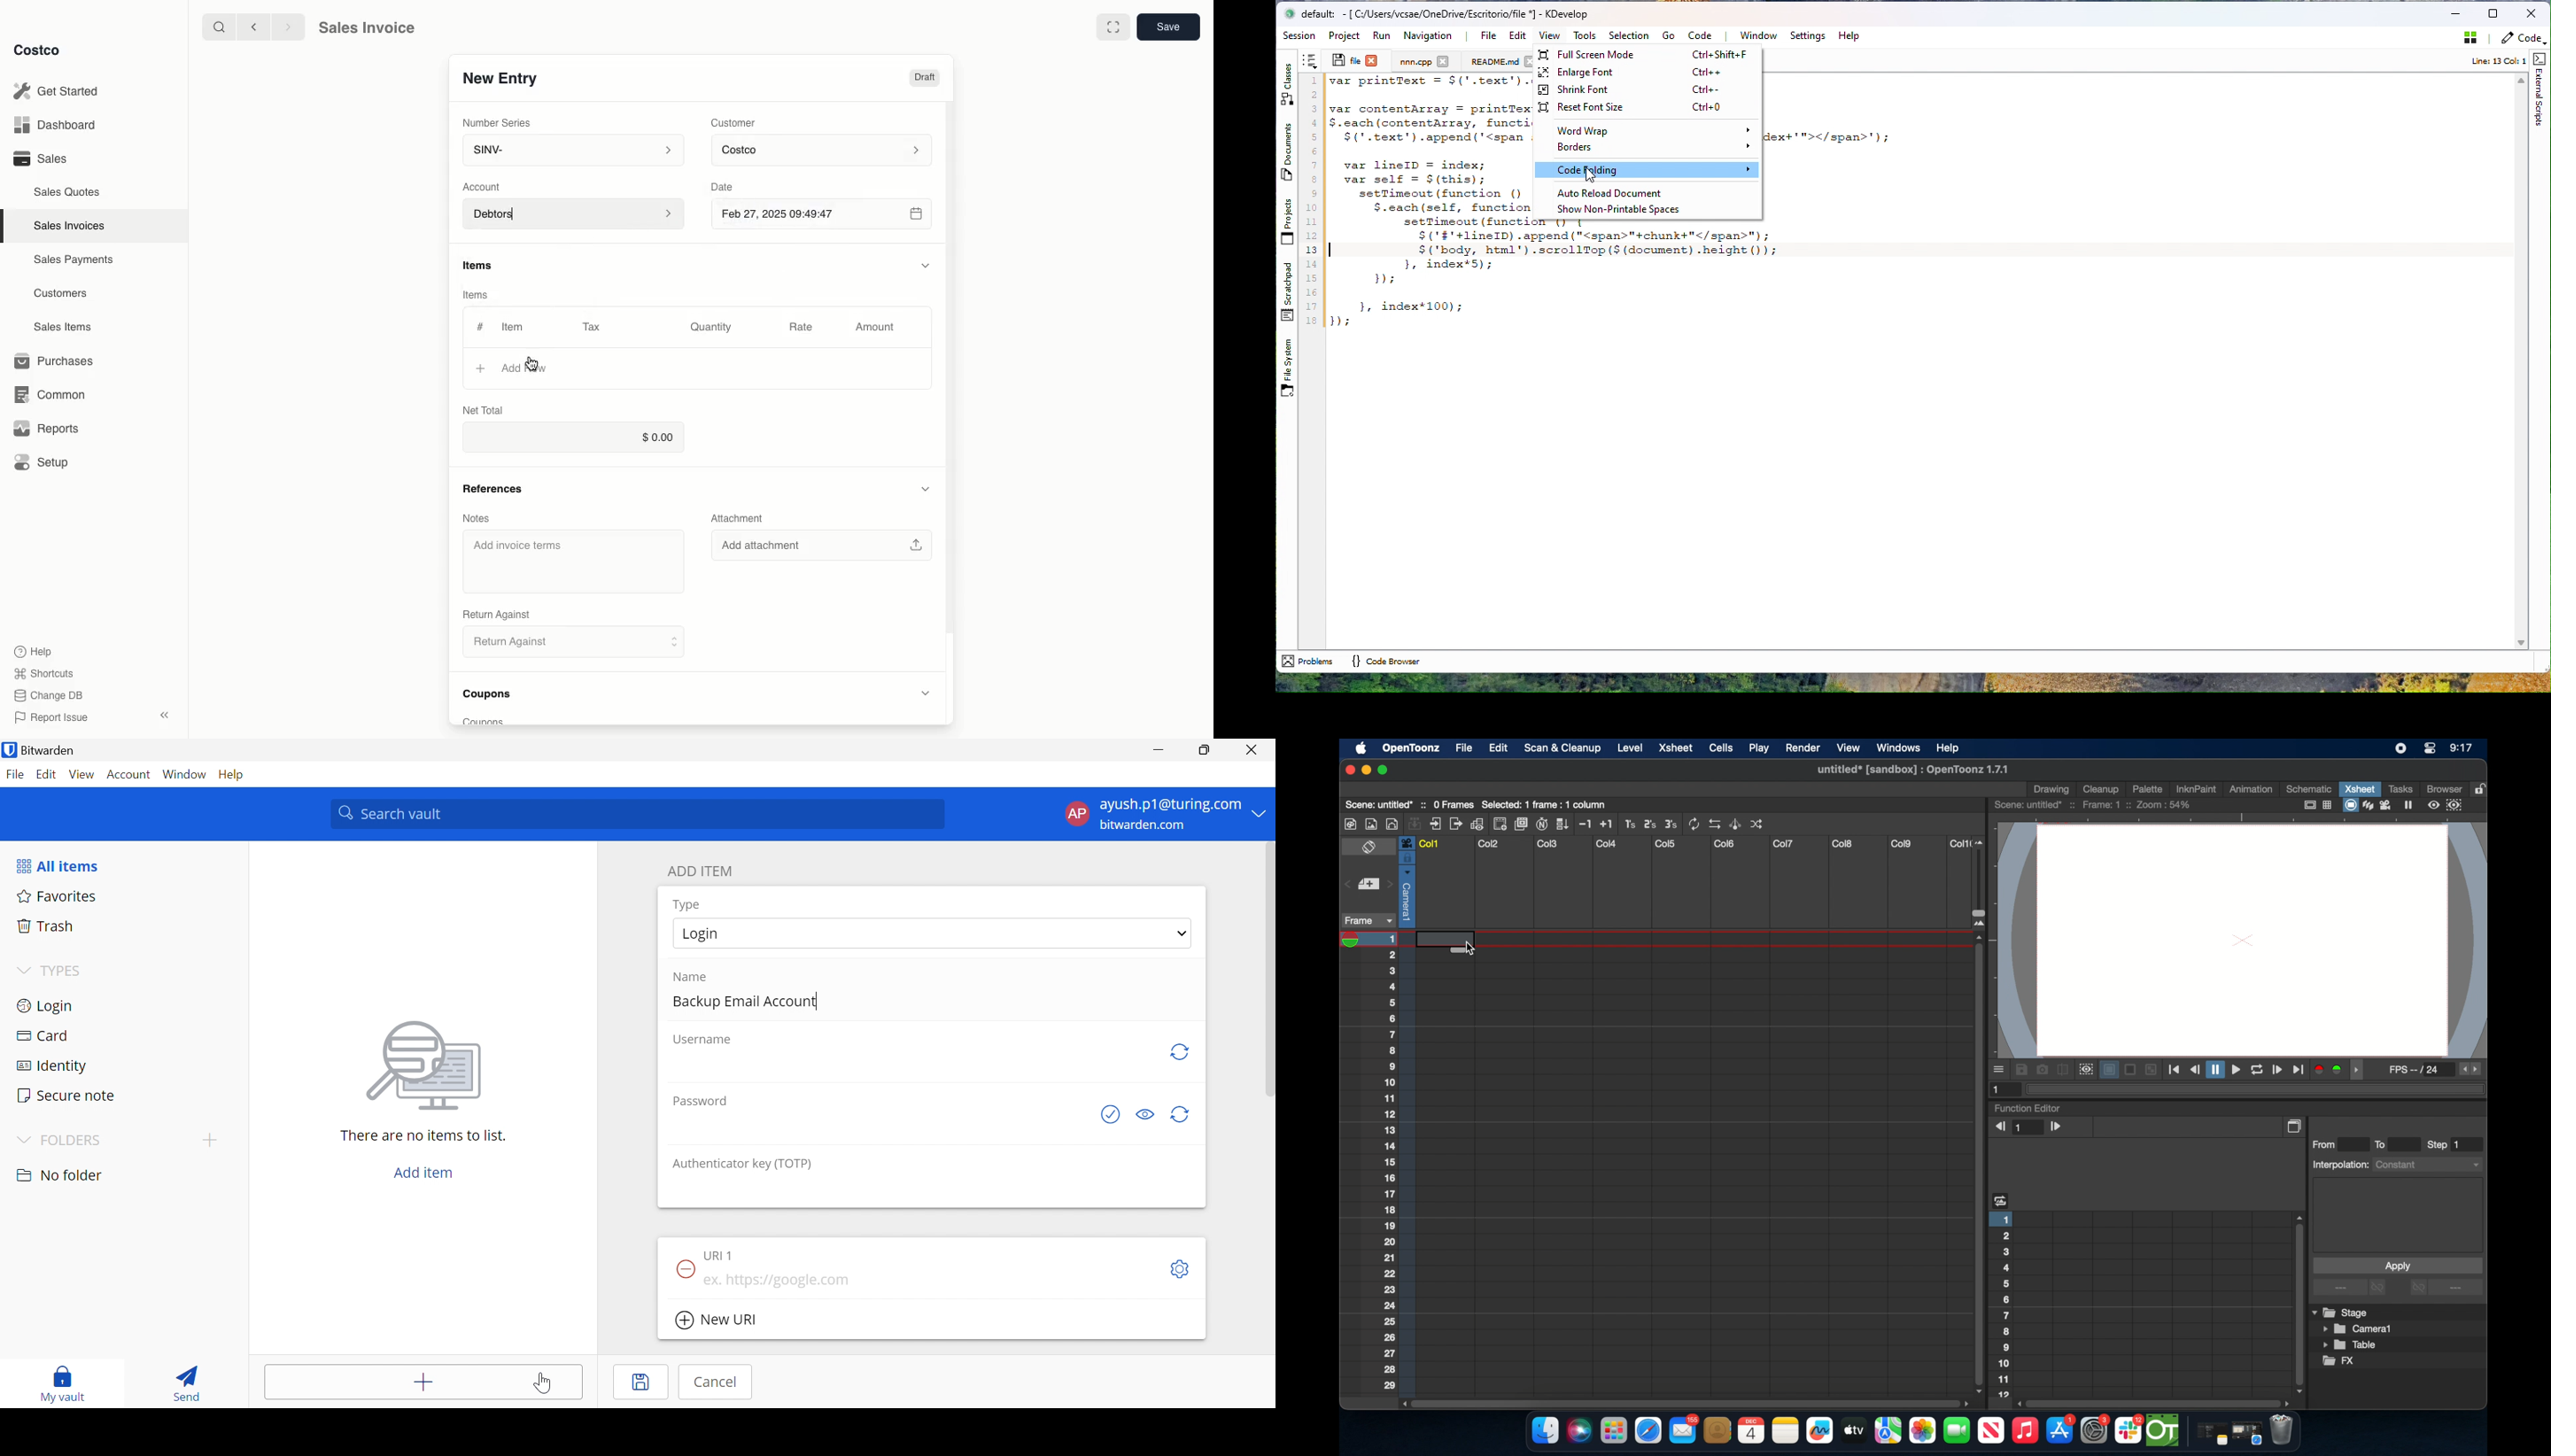  Describe the element at coordinates (60, 1139) in the screenshot. I see `FOLDERS` at that location.